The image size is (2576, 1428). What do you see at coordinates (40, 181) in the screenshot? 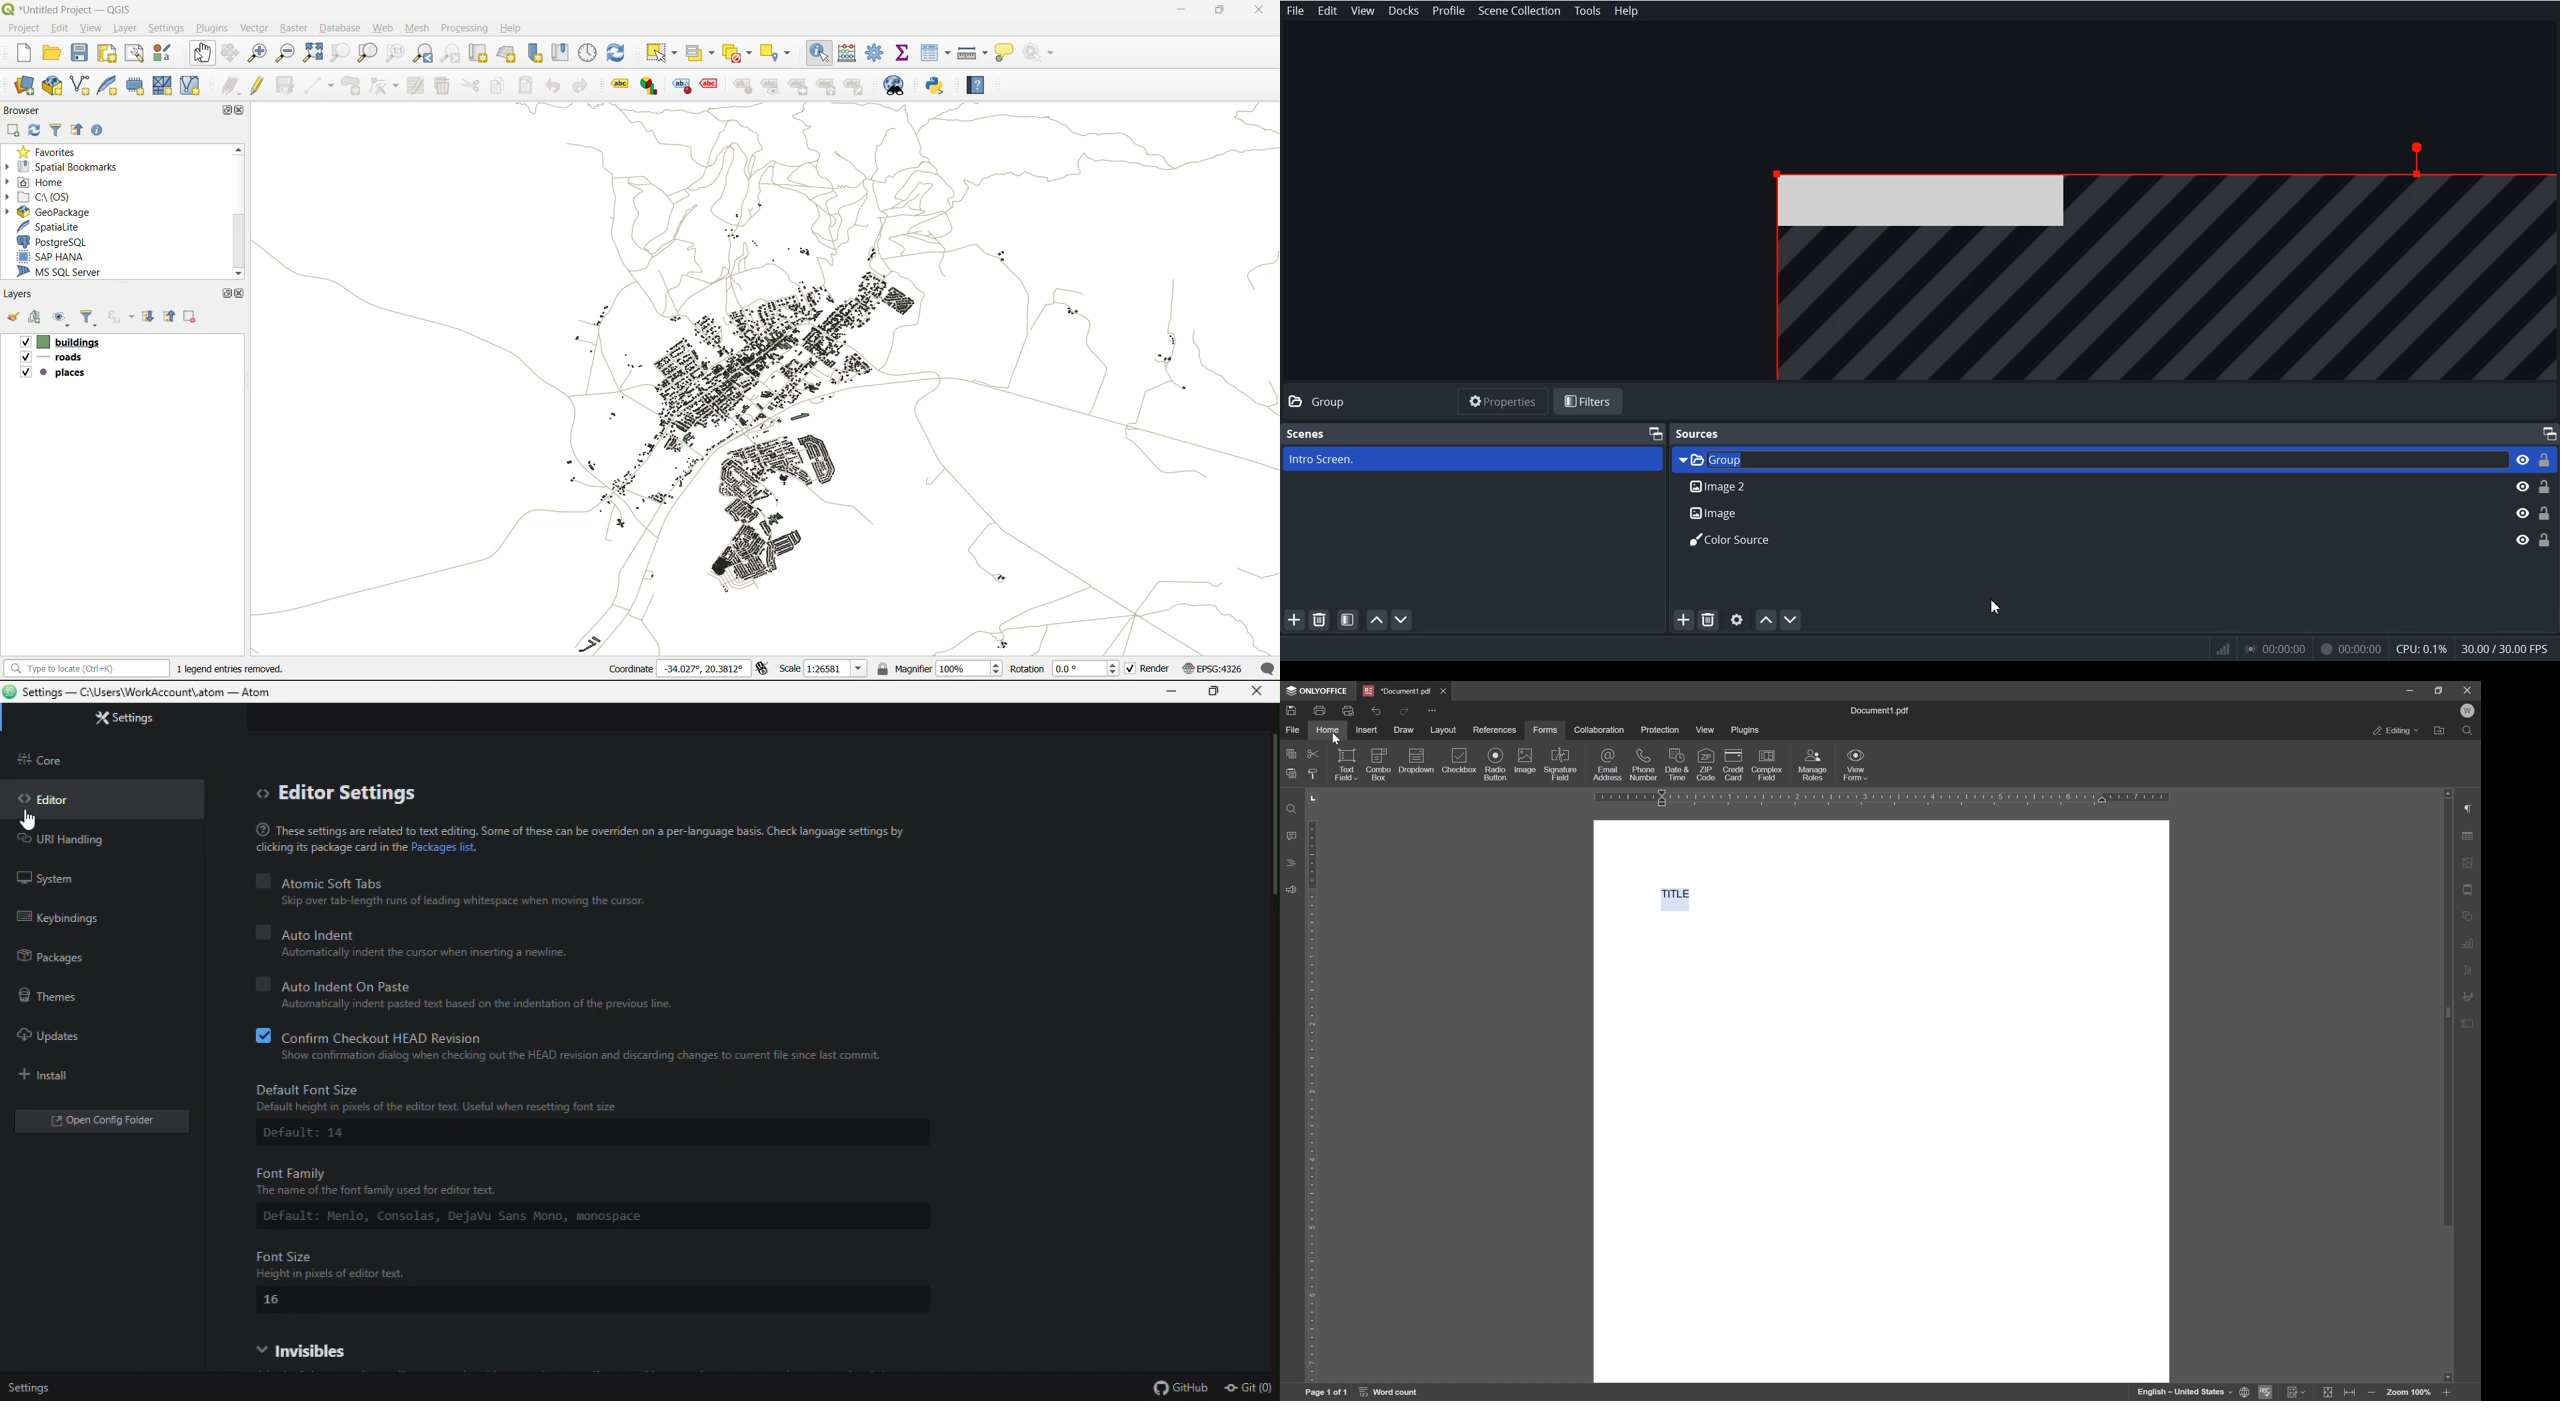
I see `home` at bounding box center [40, 181].